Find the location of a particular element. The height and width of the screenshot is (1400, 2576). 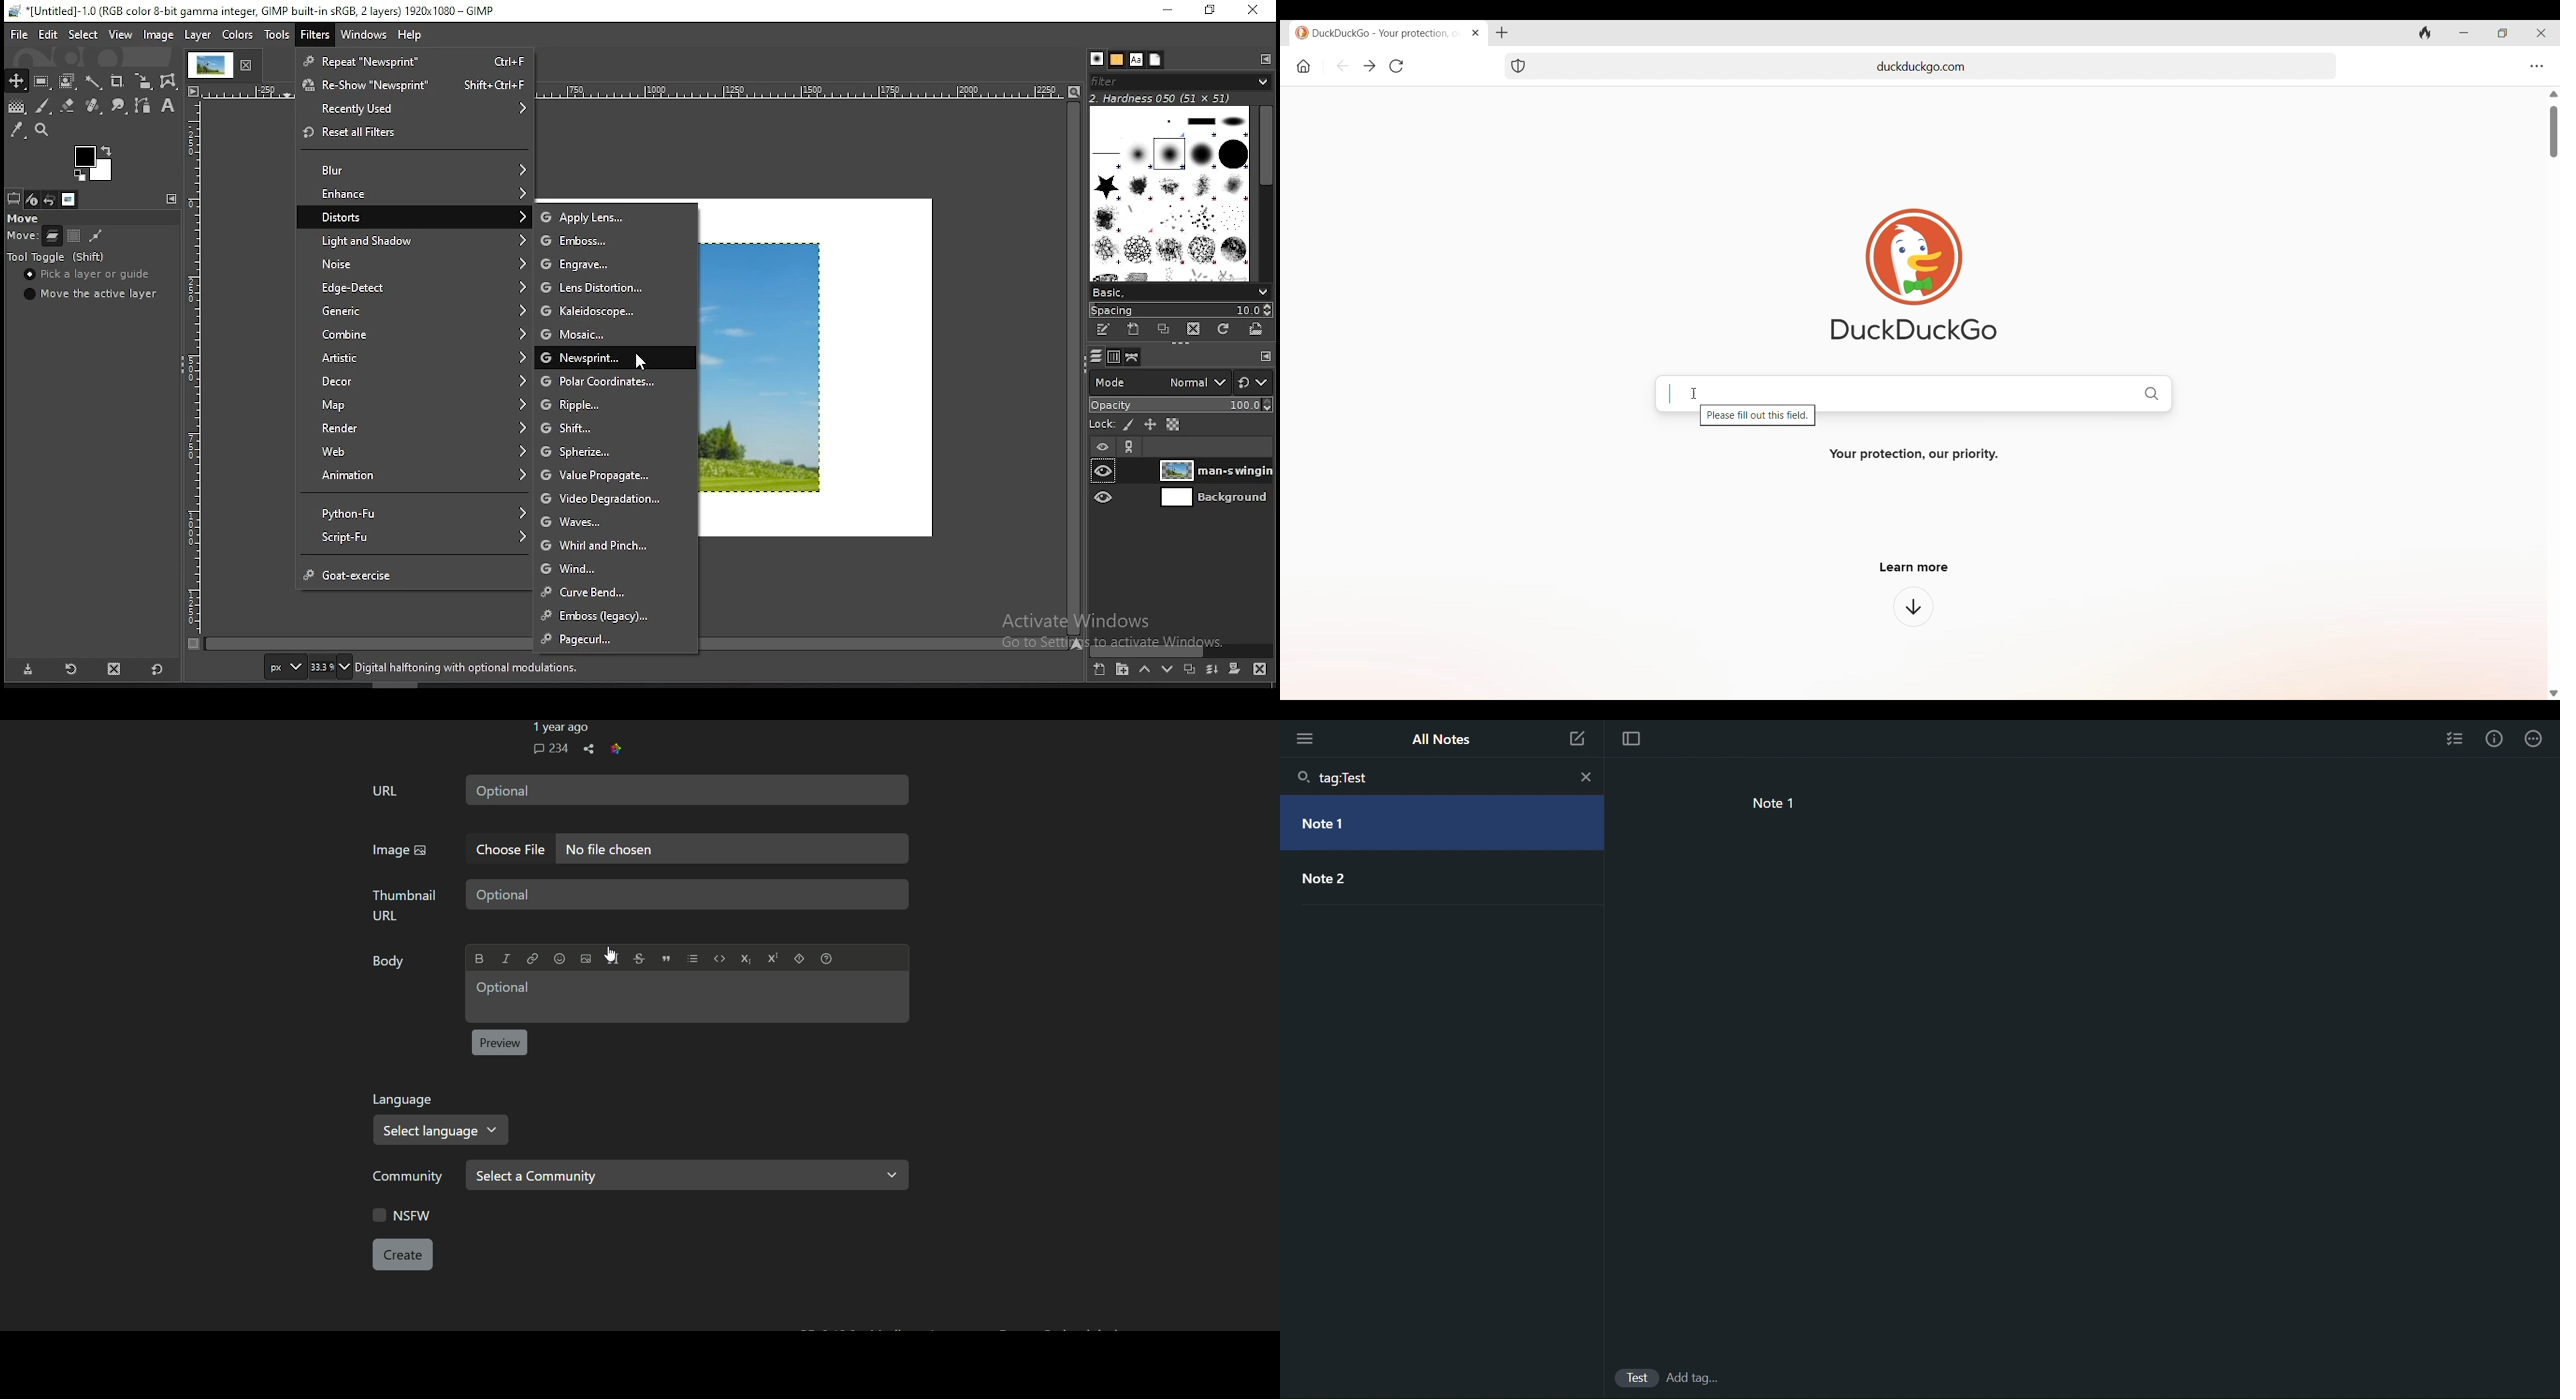

Vertical slide bar is located at coordinates (2553, 132).